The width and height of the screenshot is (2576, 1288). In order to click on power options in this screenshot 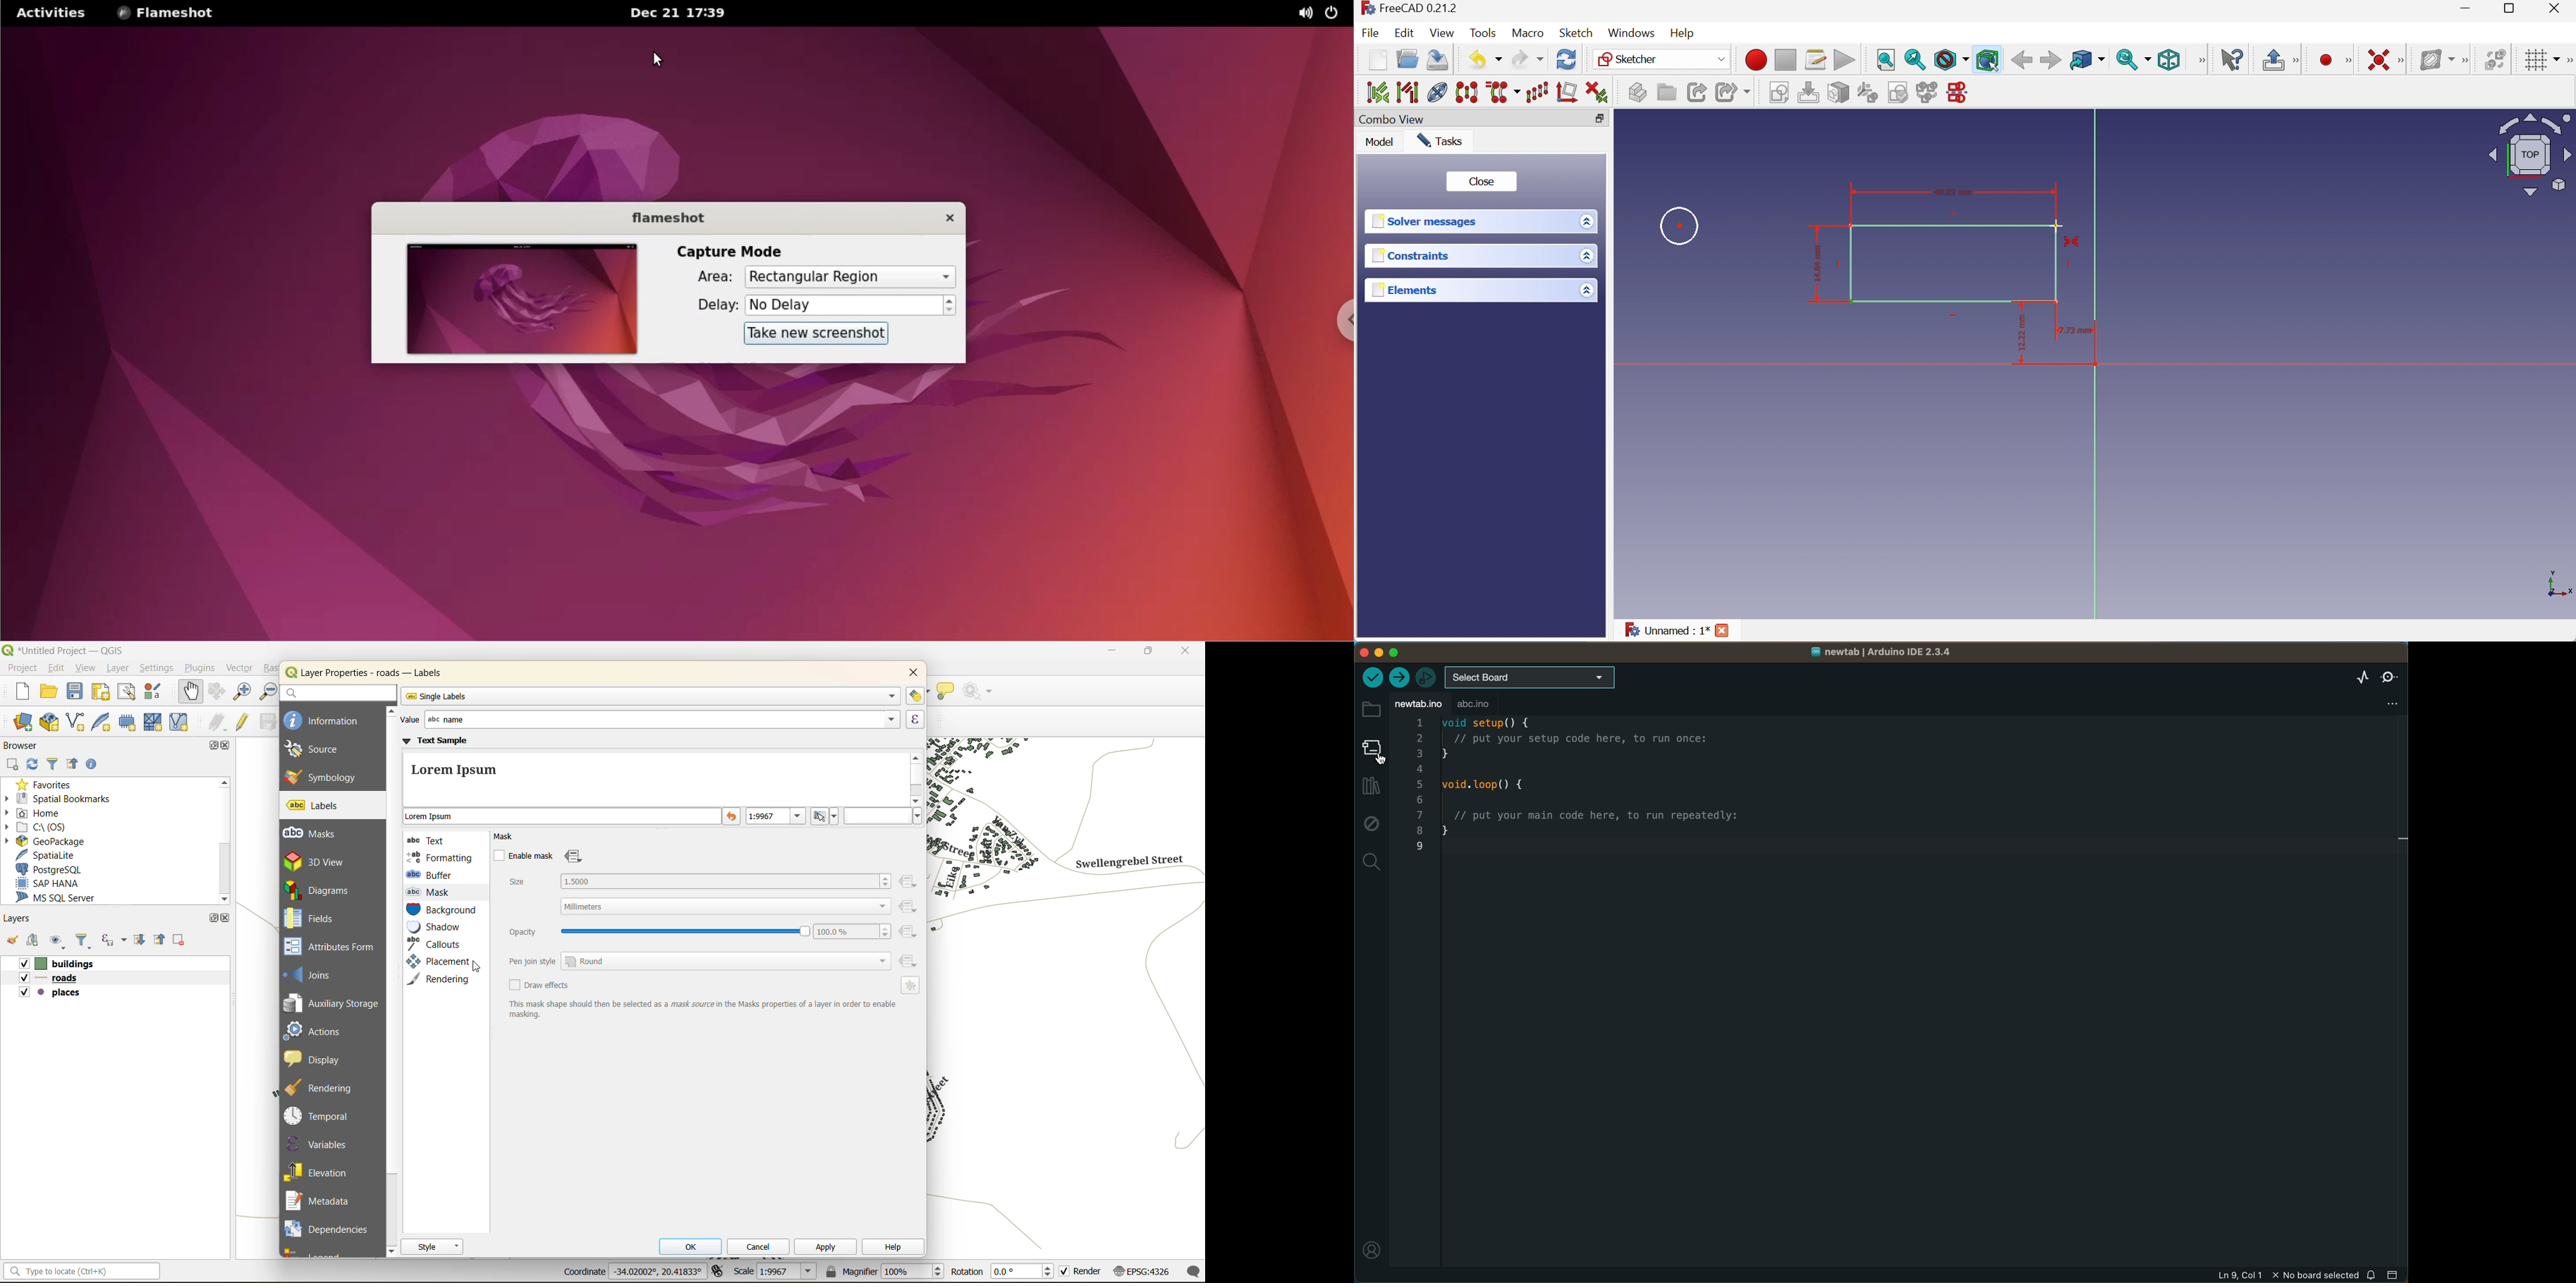, I will do `click(1334, 13)`.